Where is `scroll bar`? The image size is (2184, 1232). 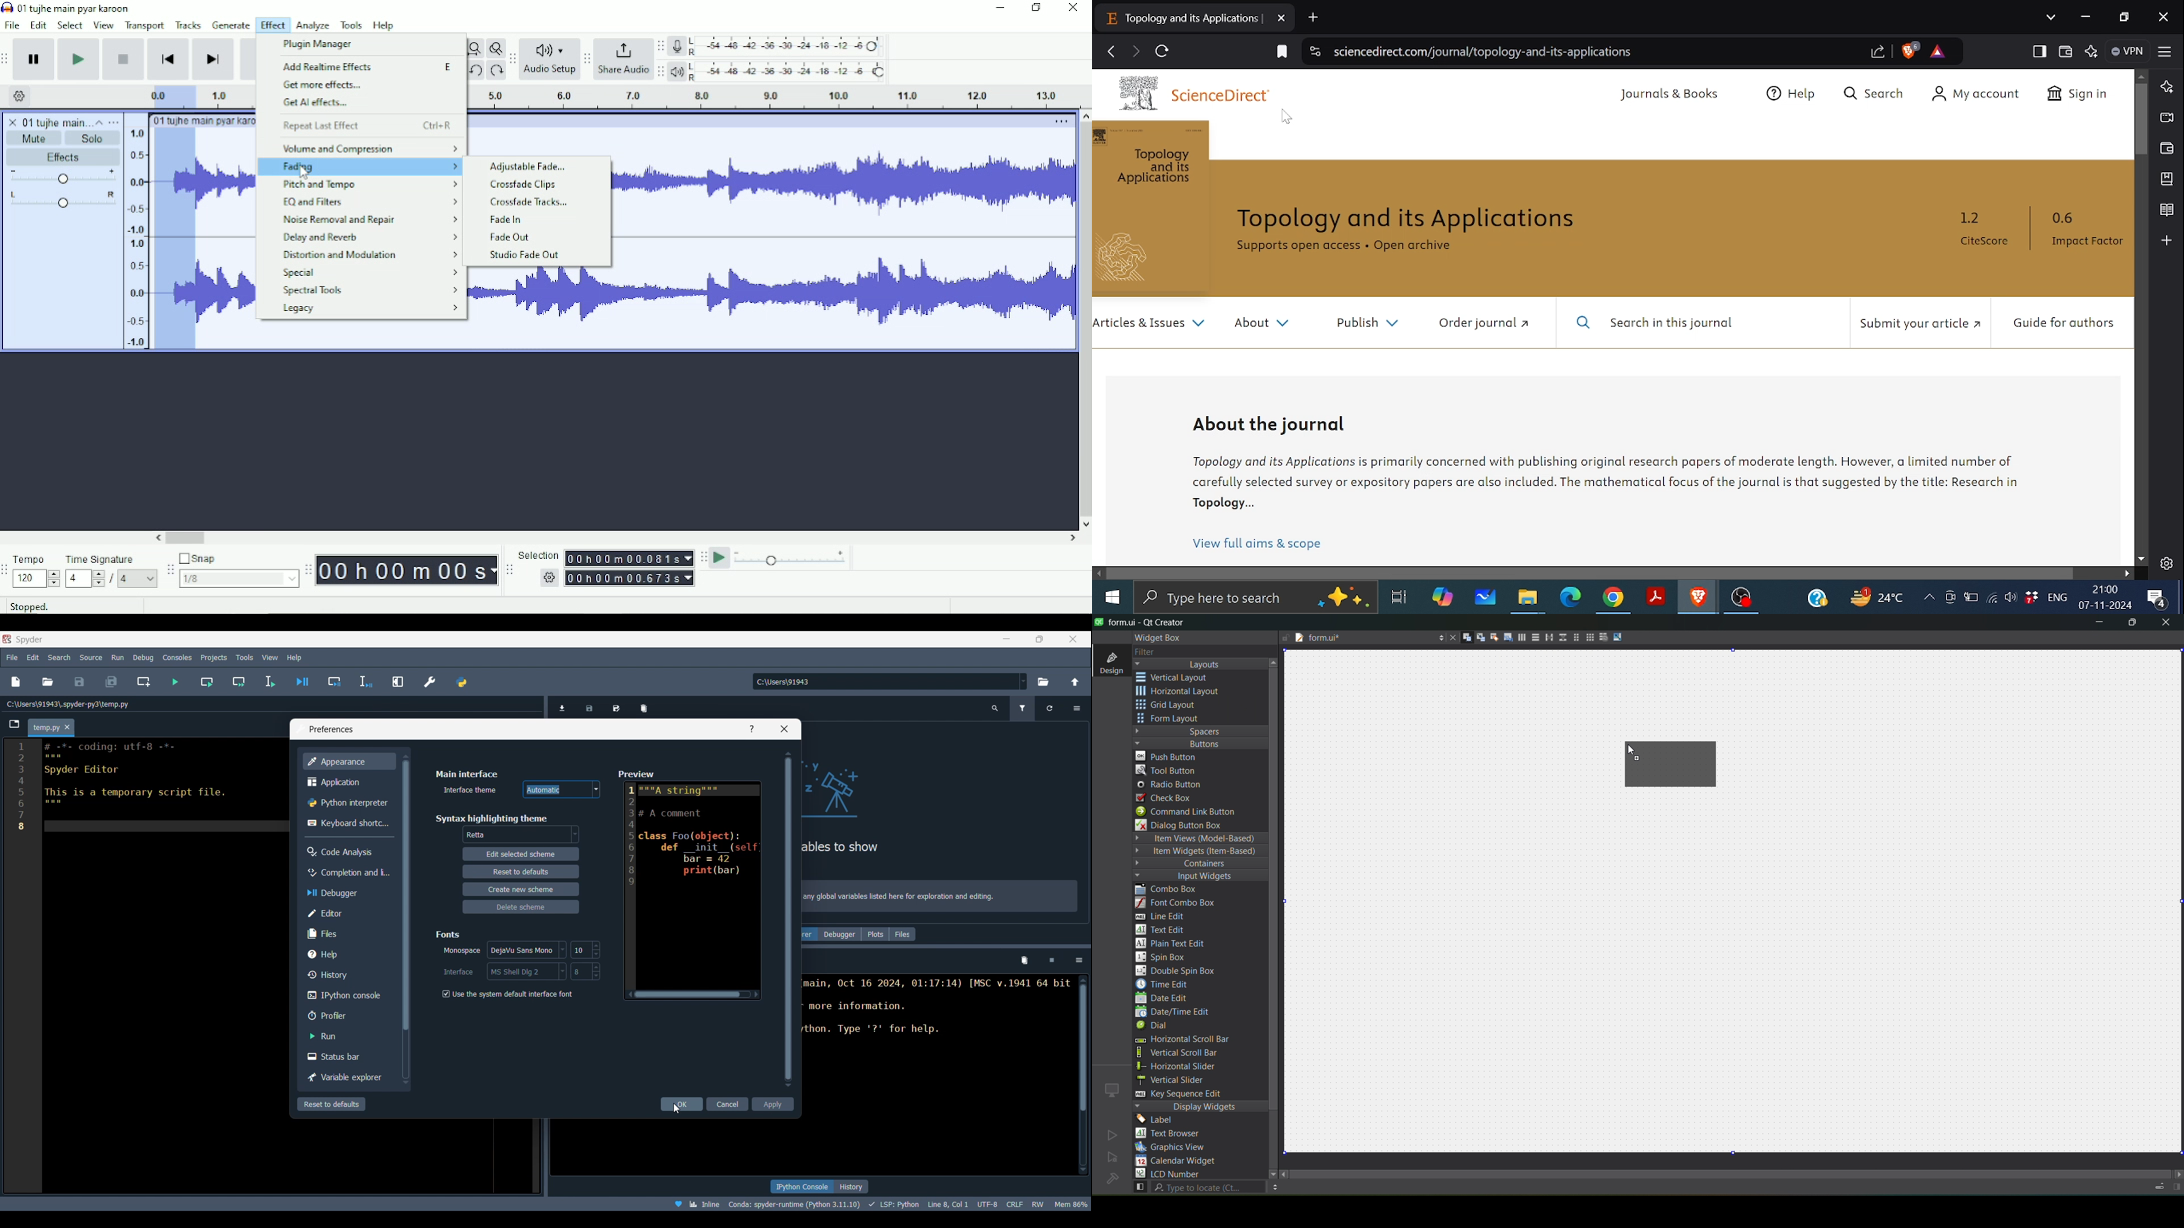 scroll bar is located at coordinates (1081, 1074).